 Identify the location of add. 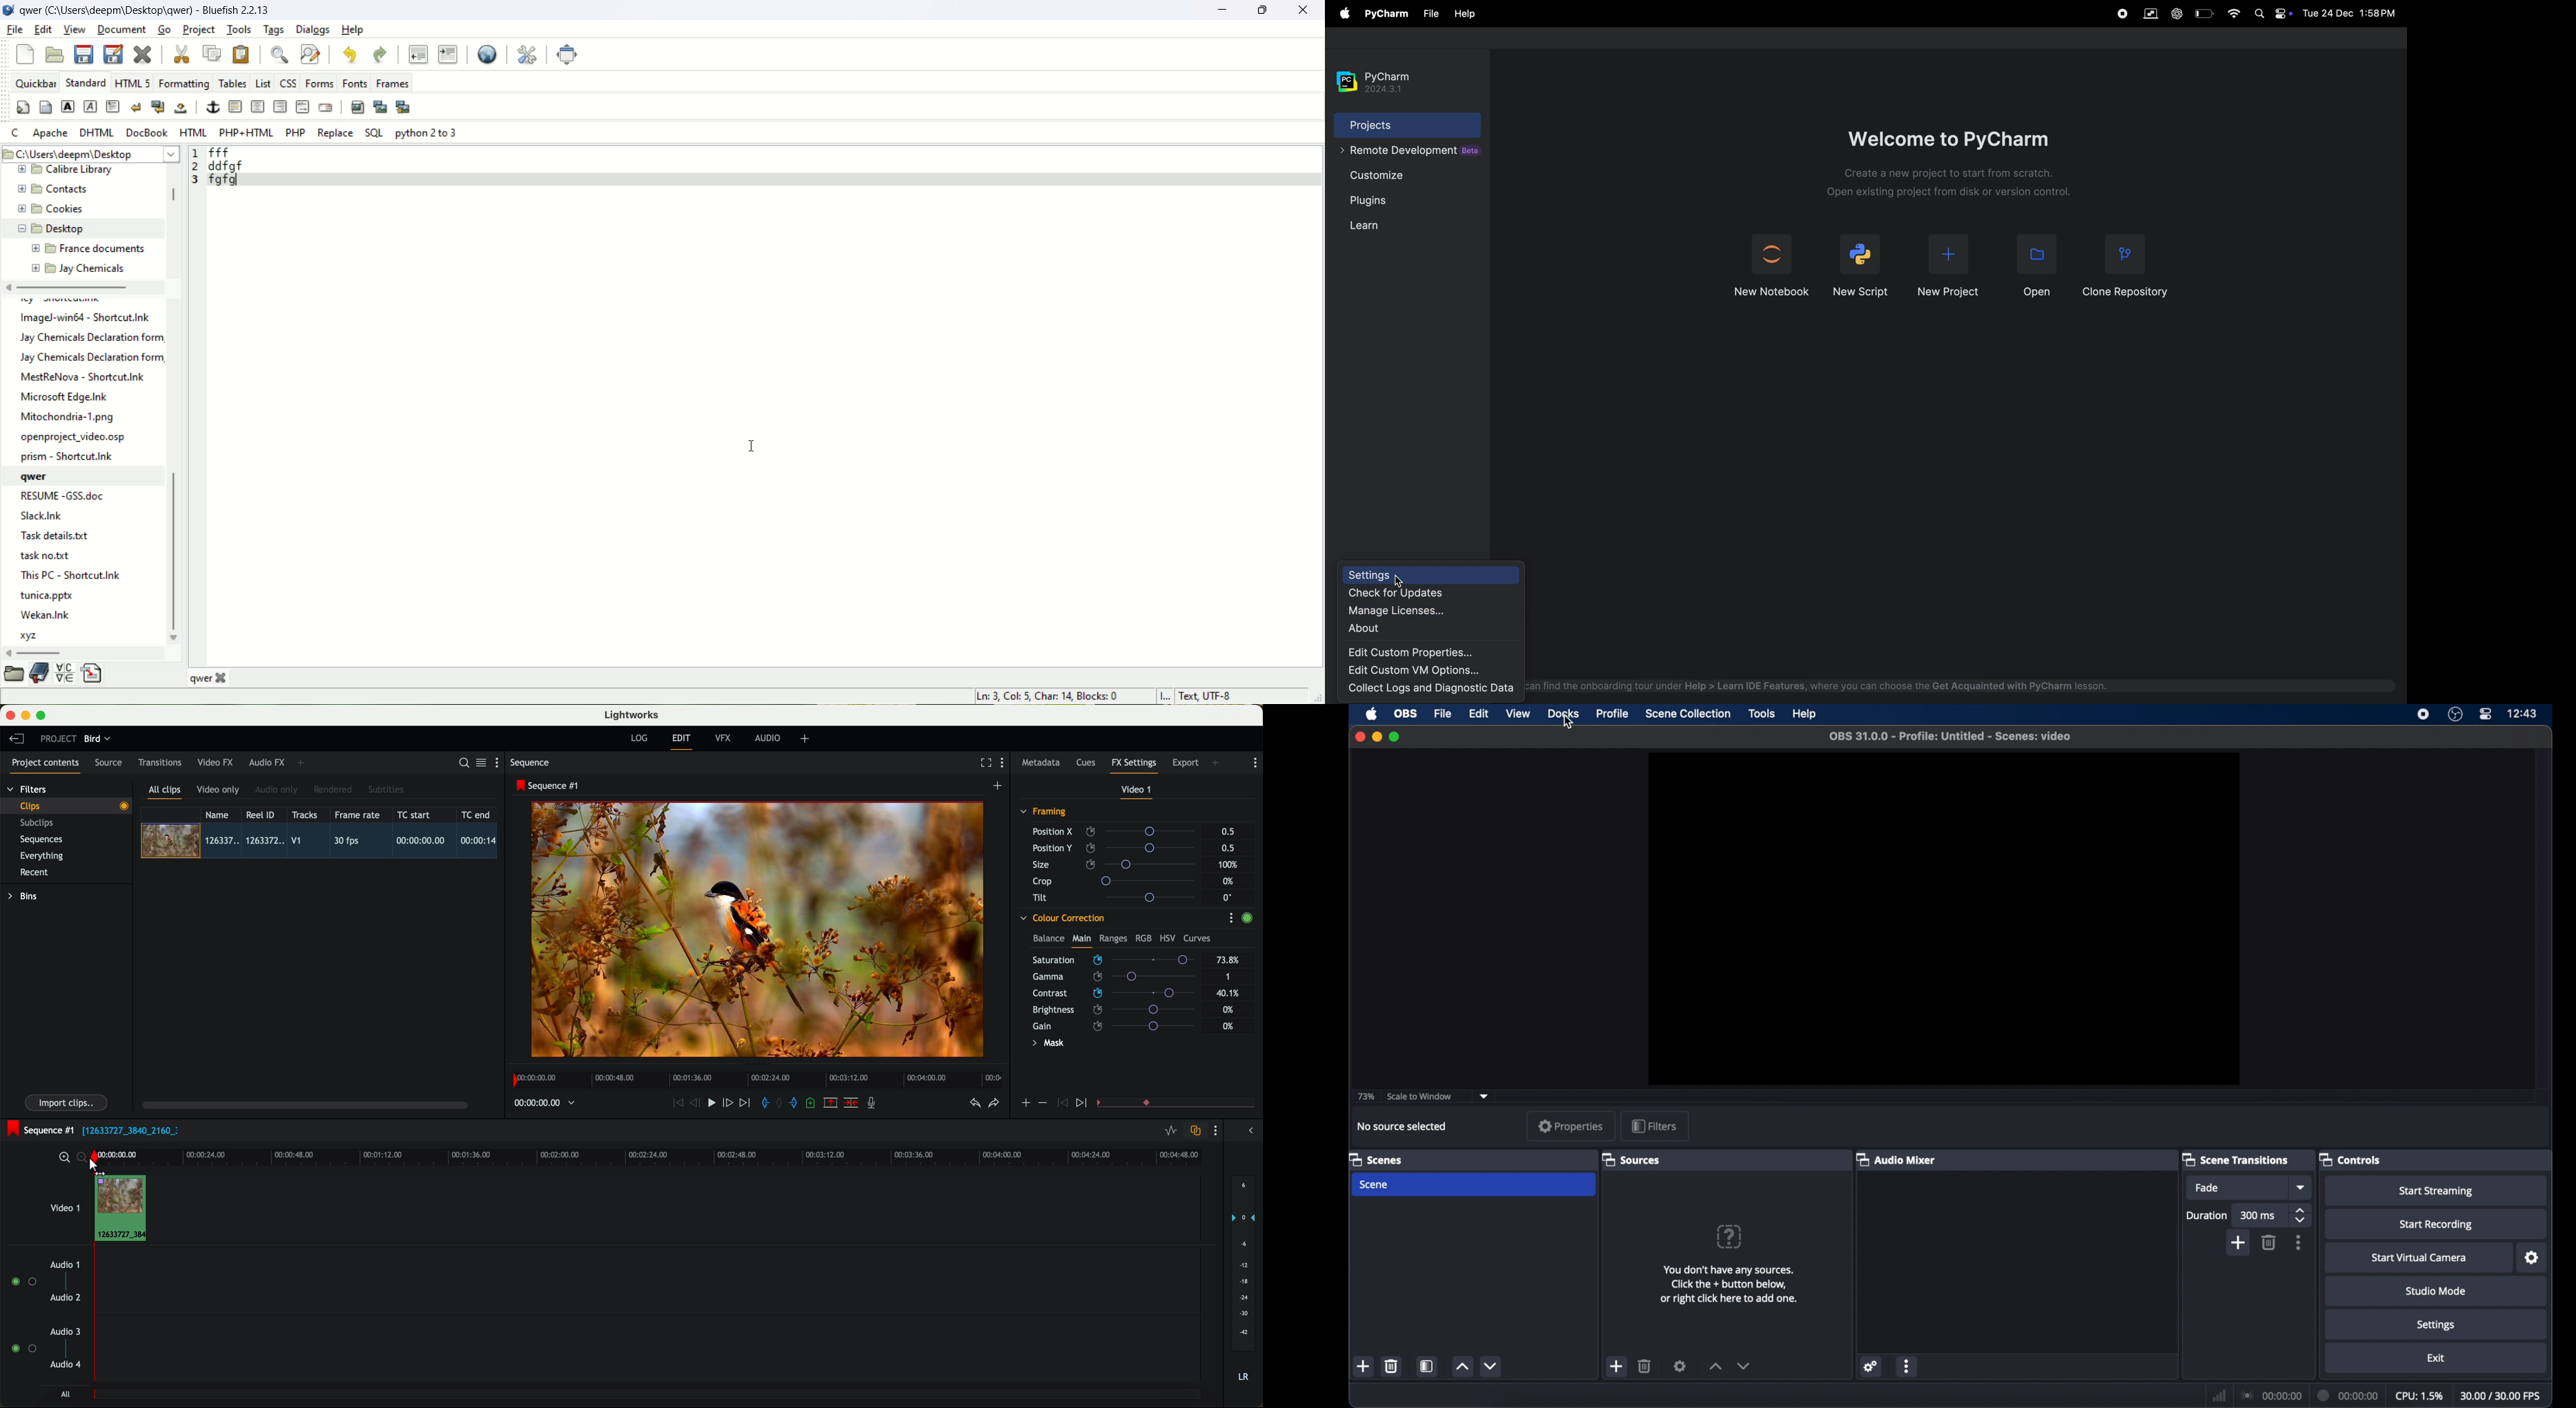
(2239, 1242).